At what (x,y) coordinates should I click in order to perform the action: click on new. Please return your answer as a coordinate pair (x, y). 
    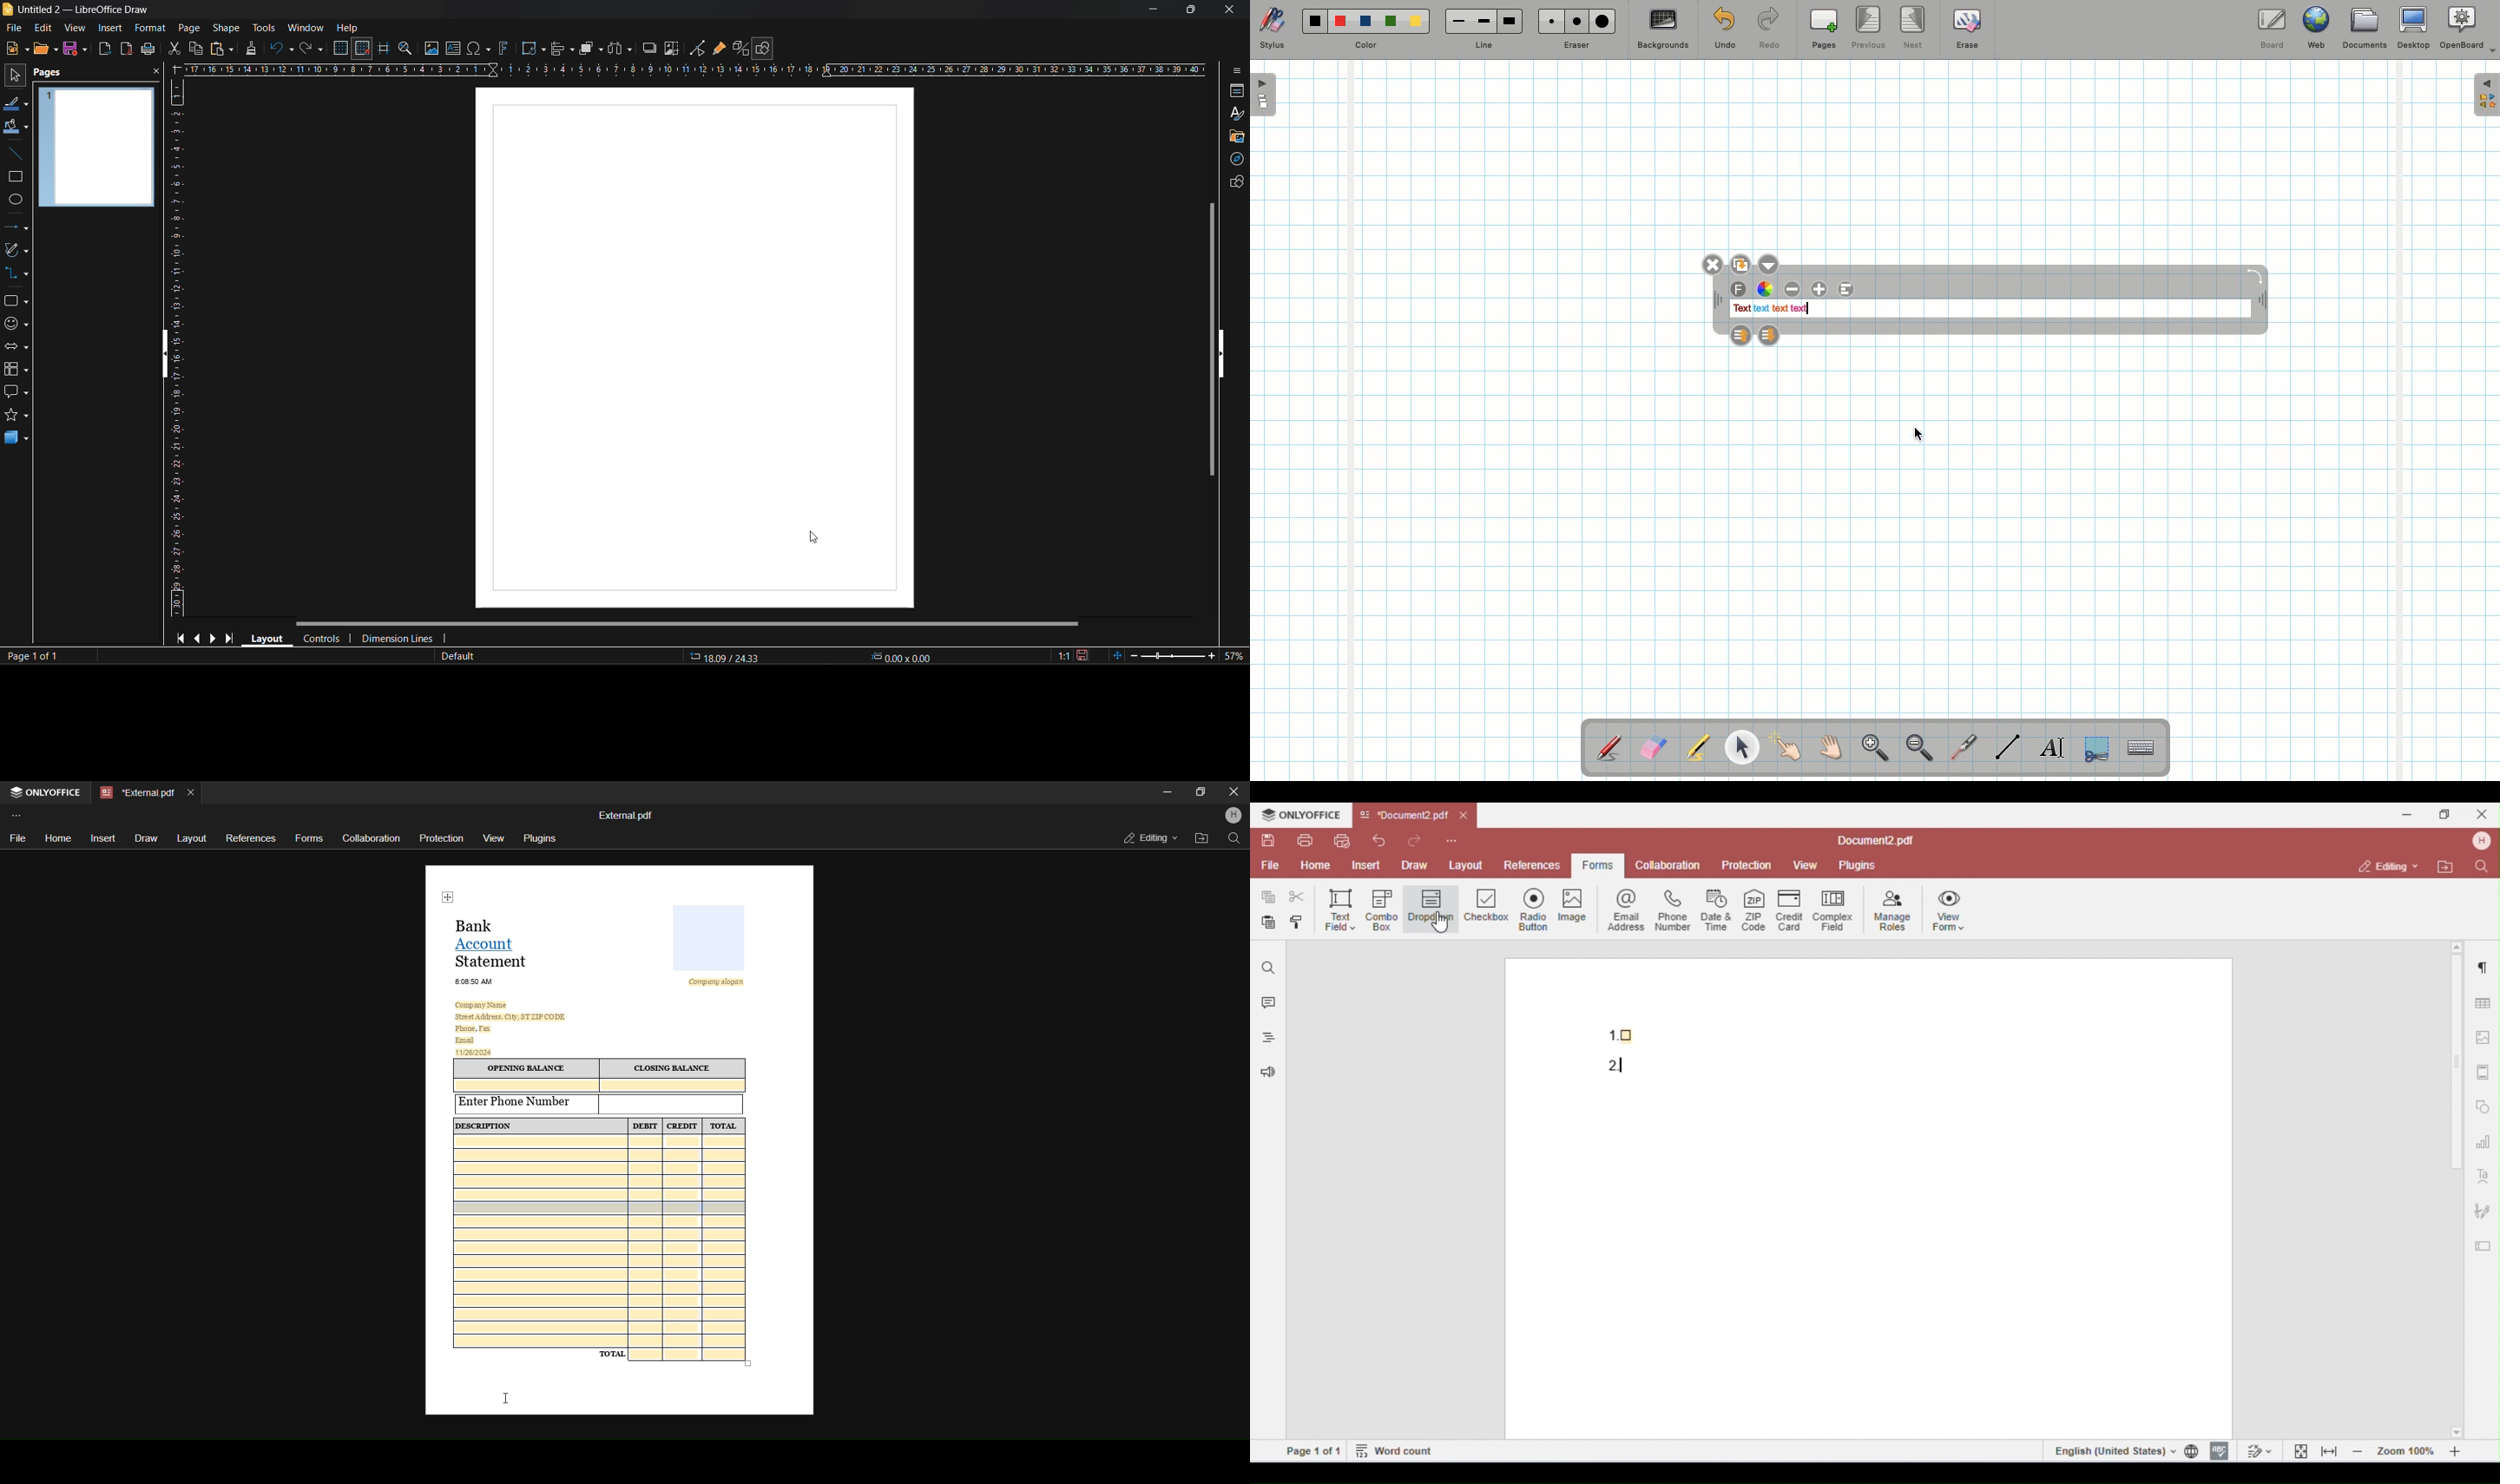
    Looking at the image, I should click on (14, 50).